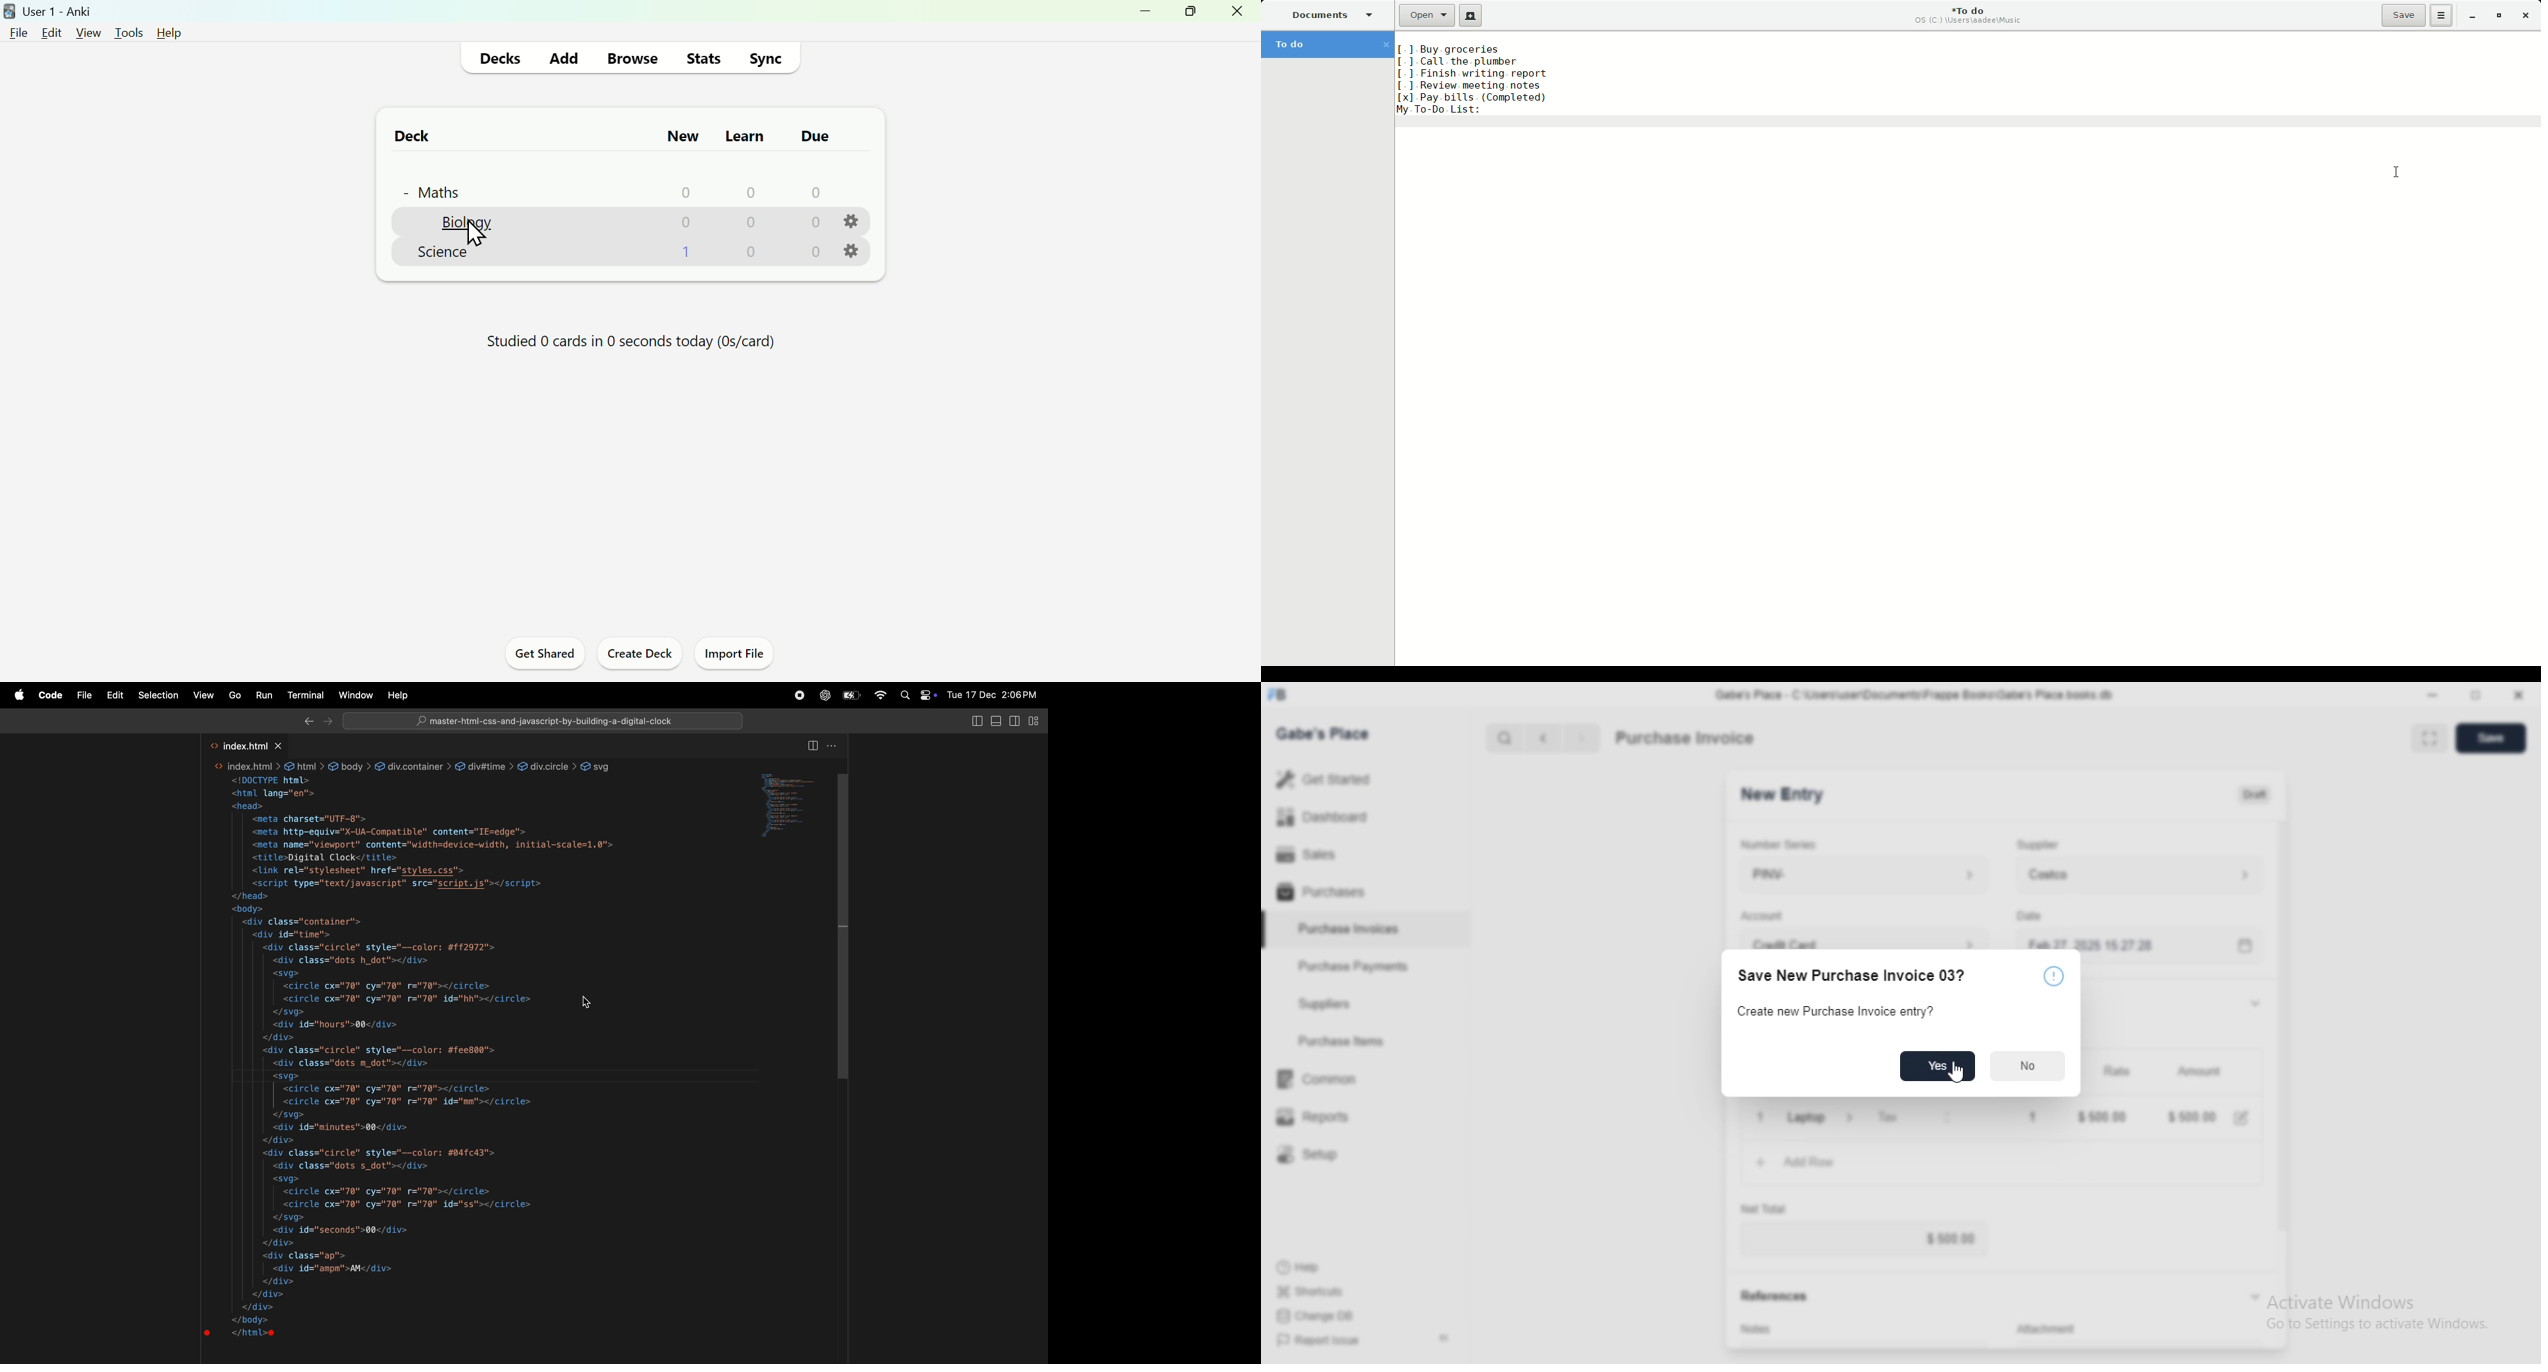  I want to click on Supplier, so click(2038, 845).